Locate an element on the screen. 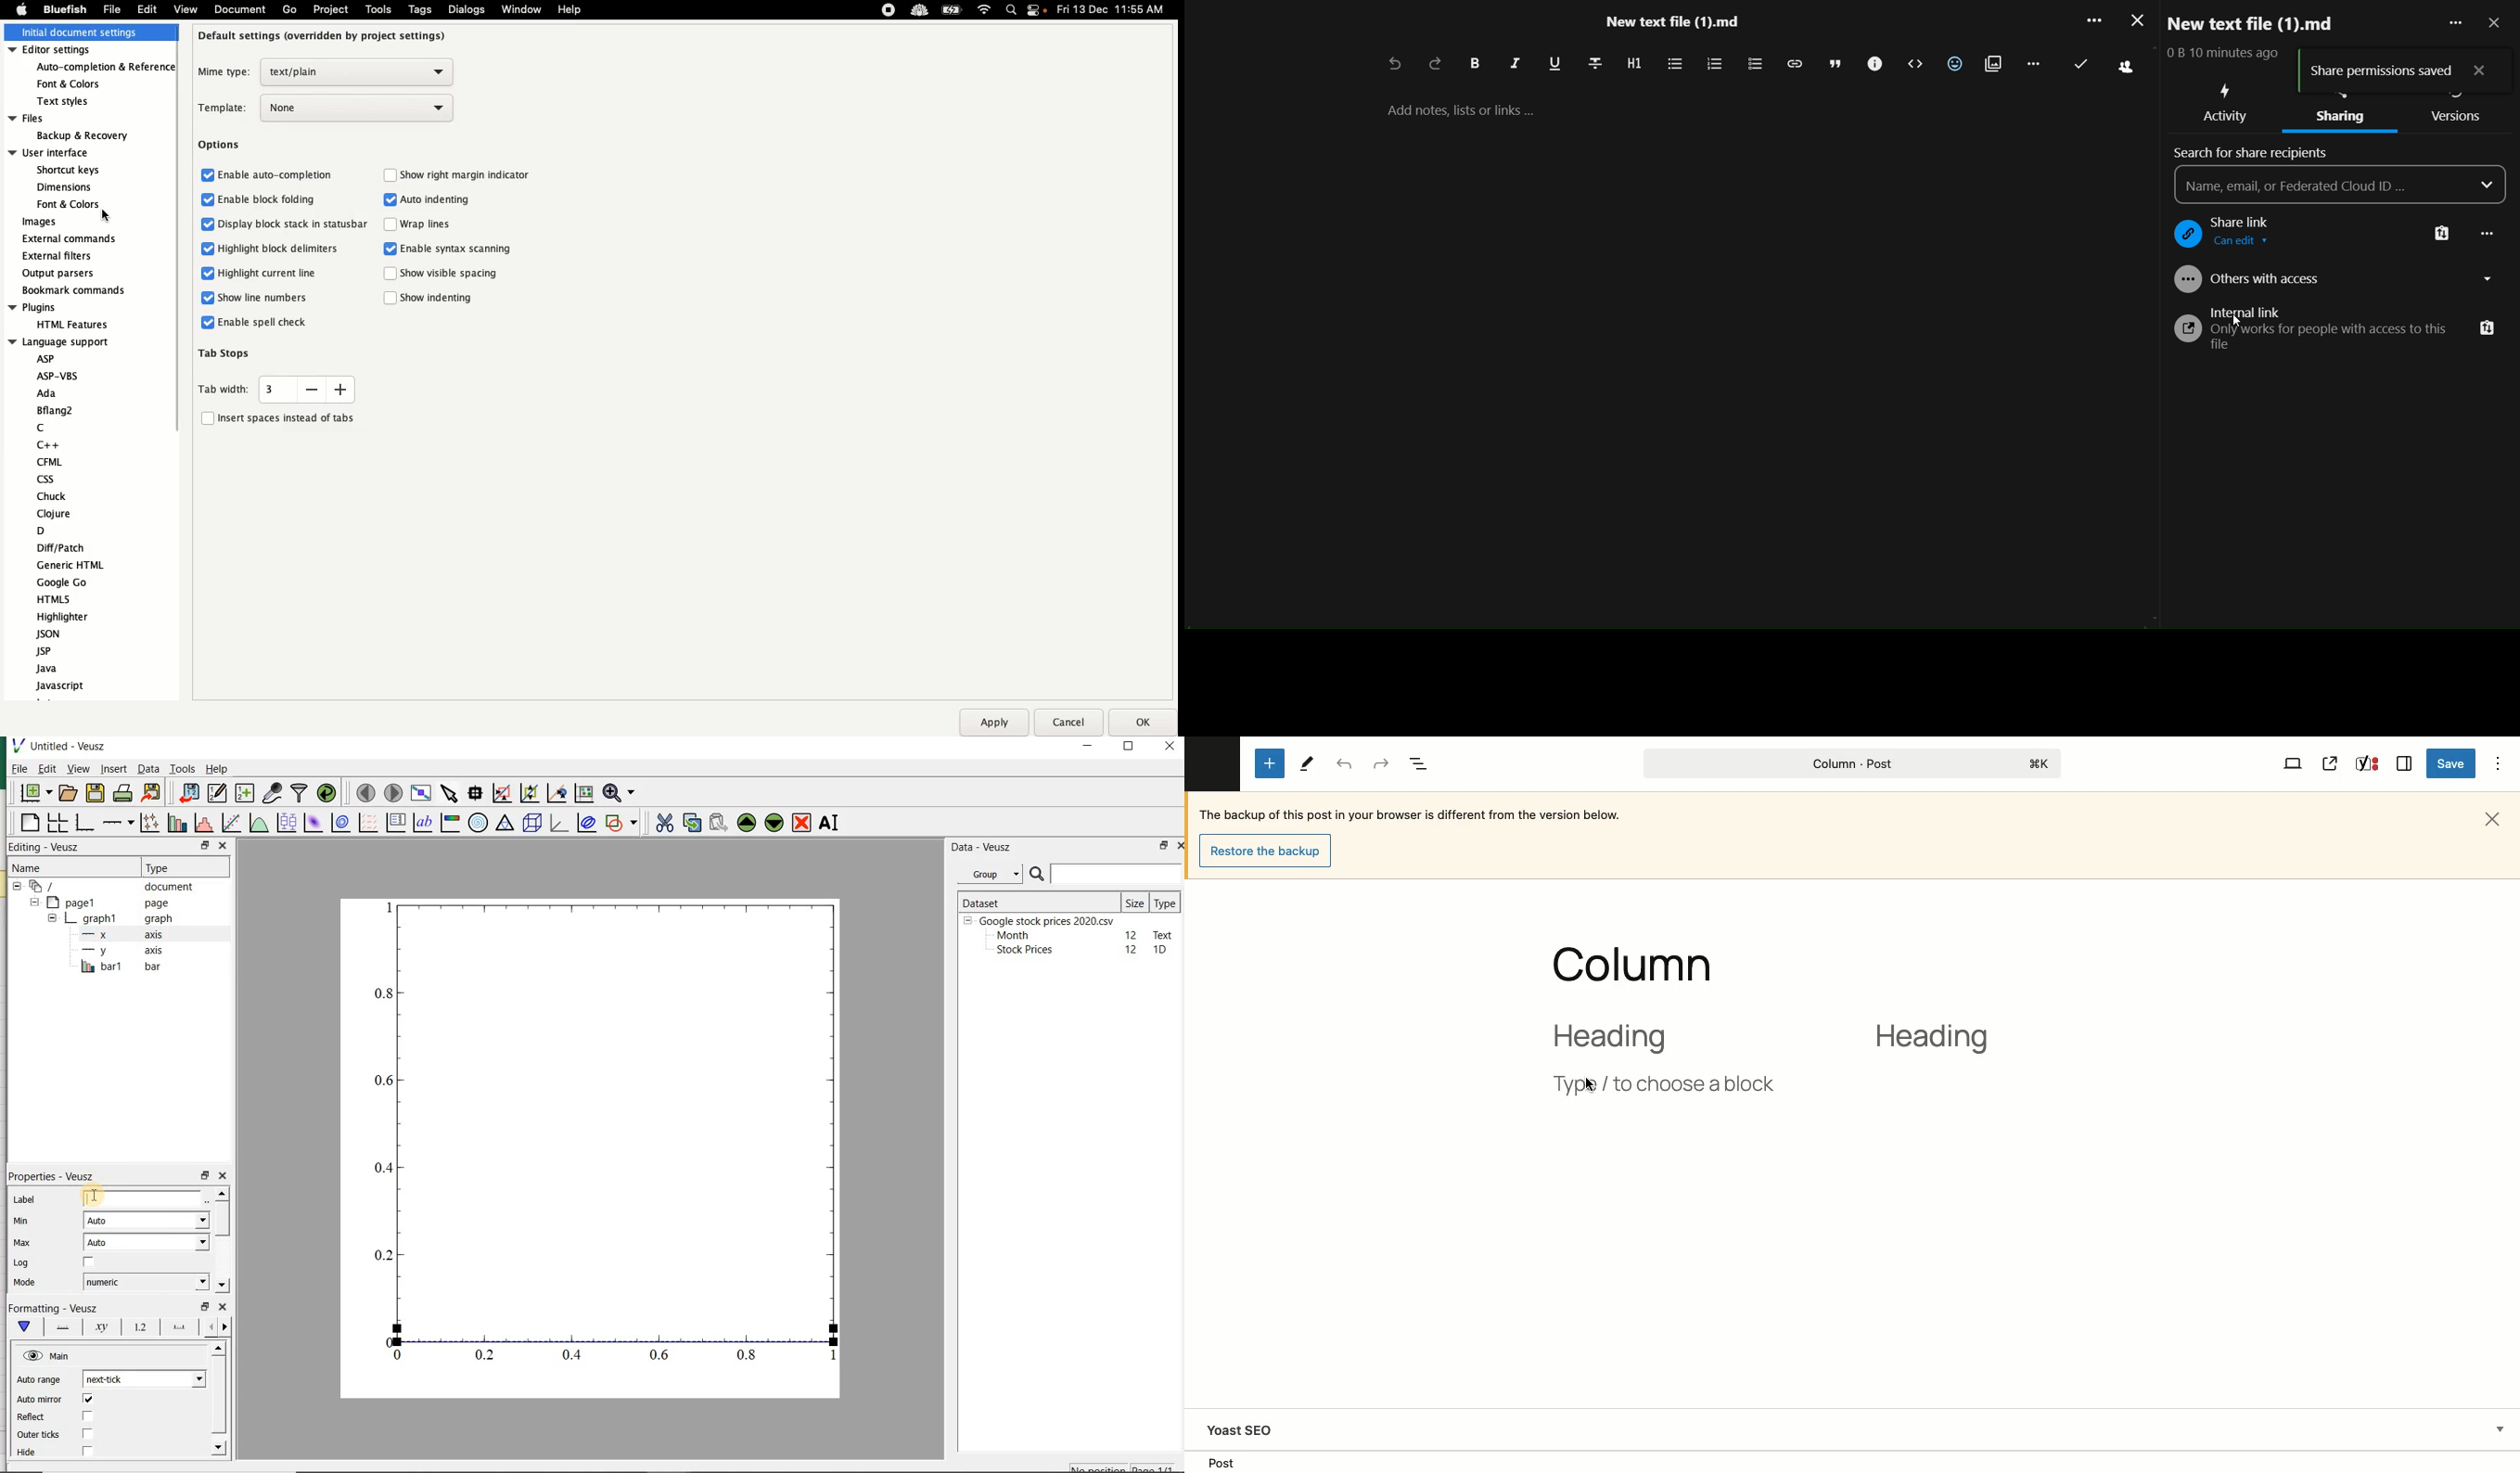 The height and width of the screenshot is (1484, 2520). zoom function menus is located at coordinates (621, 794).